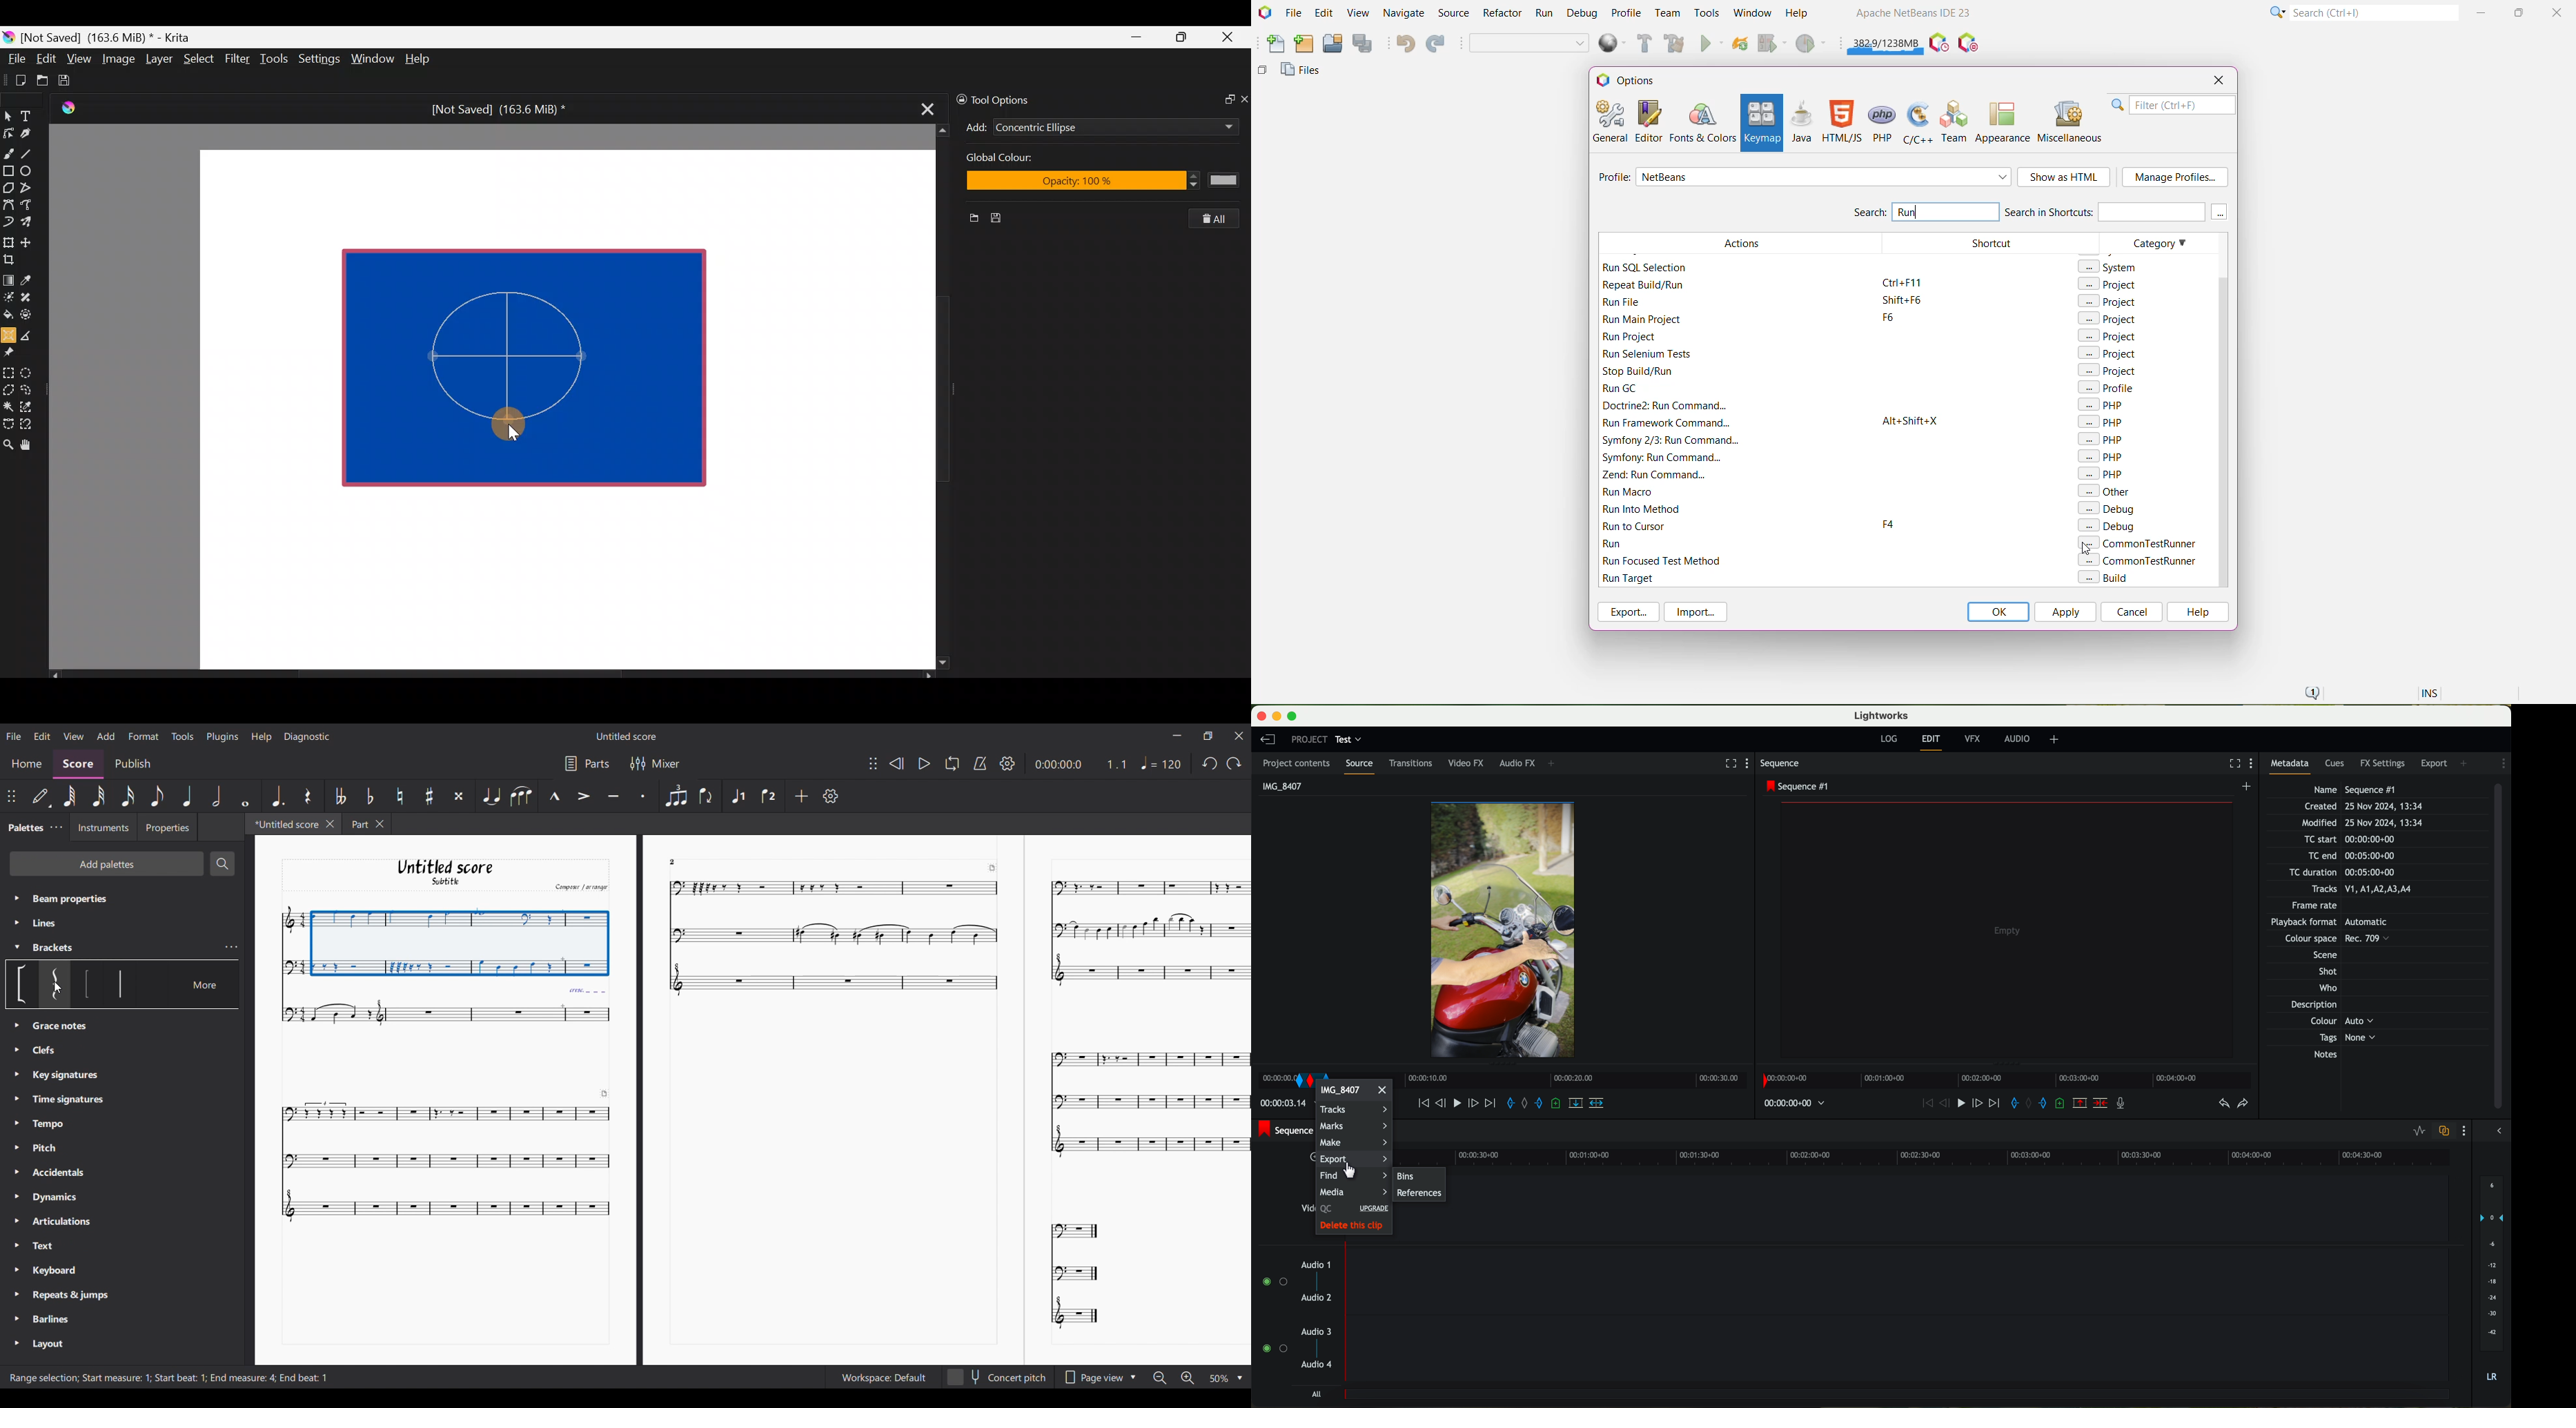 Image resolution: width=2576 pixels, height=1428 pixels. Describe the element at coordinates (1219, 1379) in the screenshot. I see `Zoom options` at that location.